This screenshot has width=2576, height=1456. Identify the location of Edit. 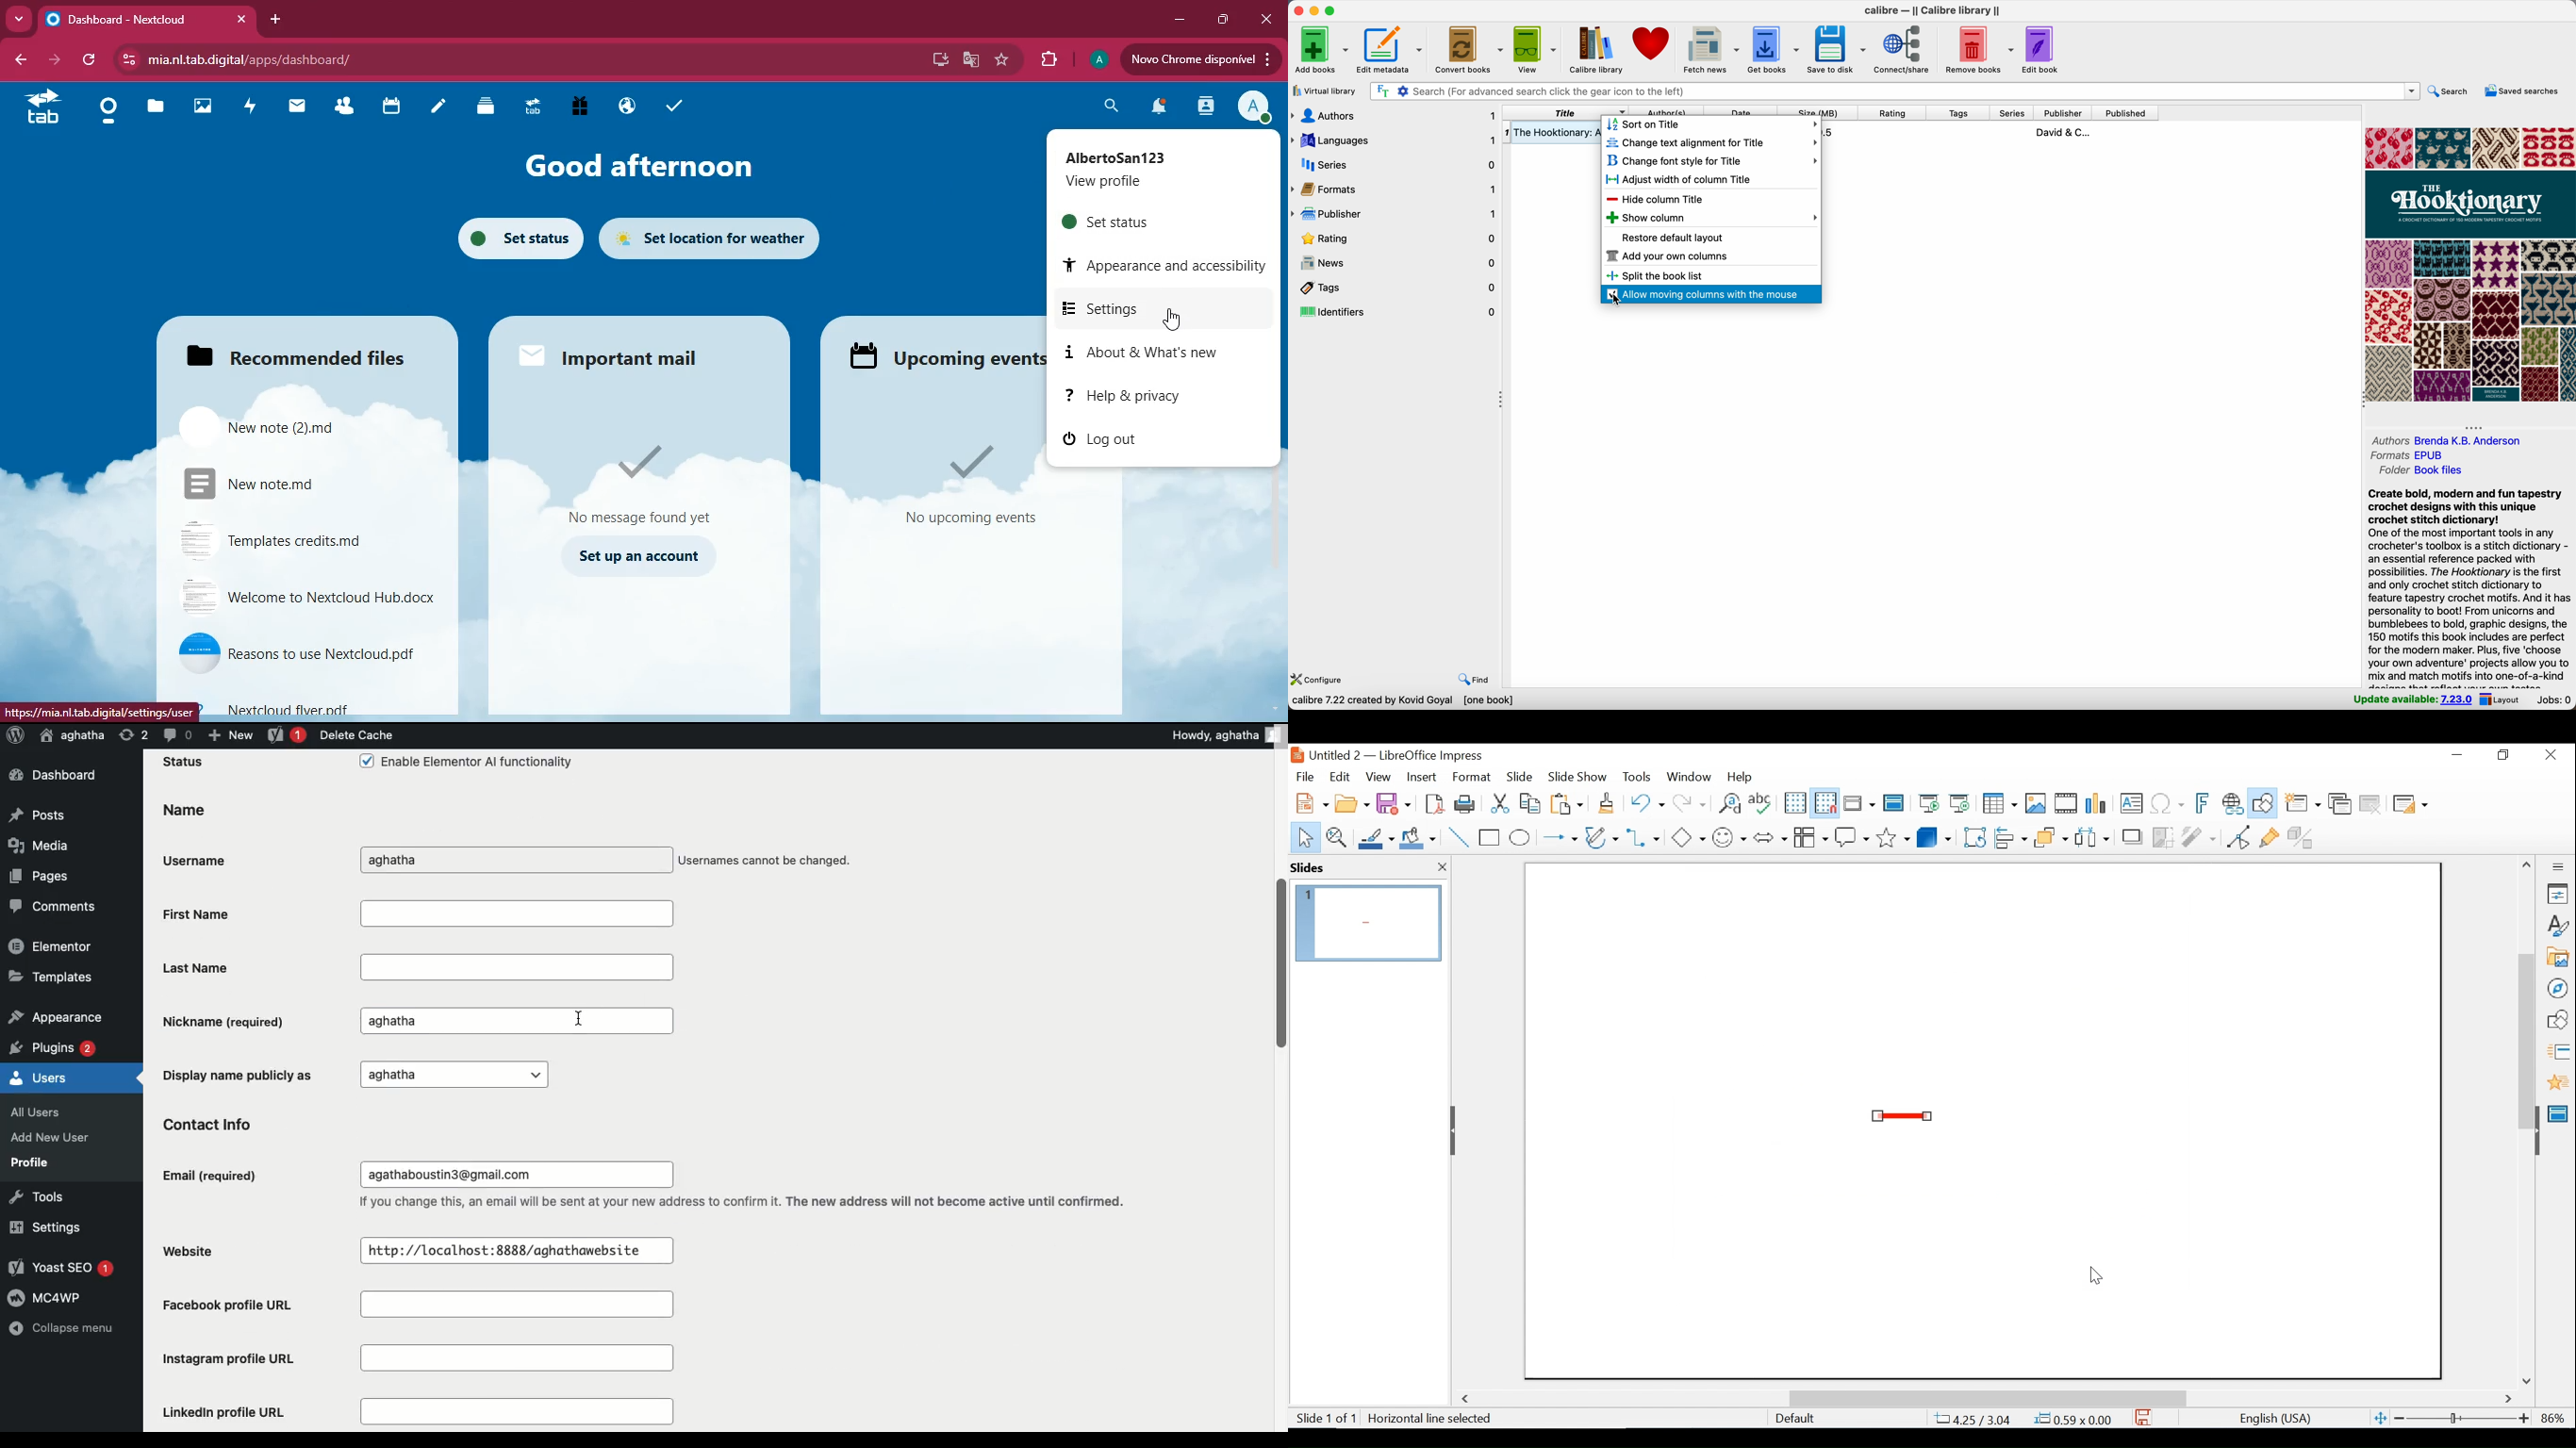
(1338, 777).